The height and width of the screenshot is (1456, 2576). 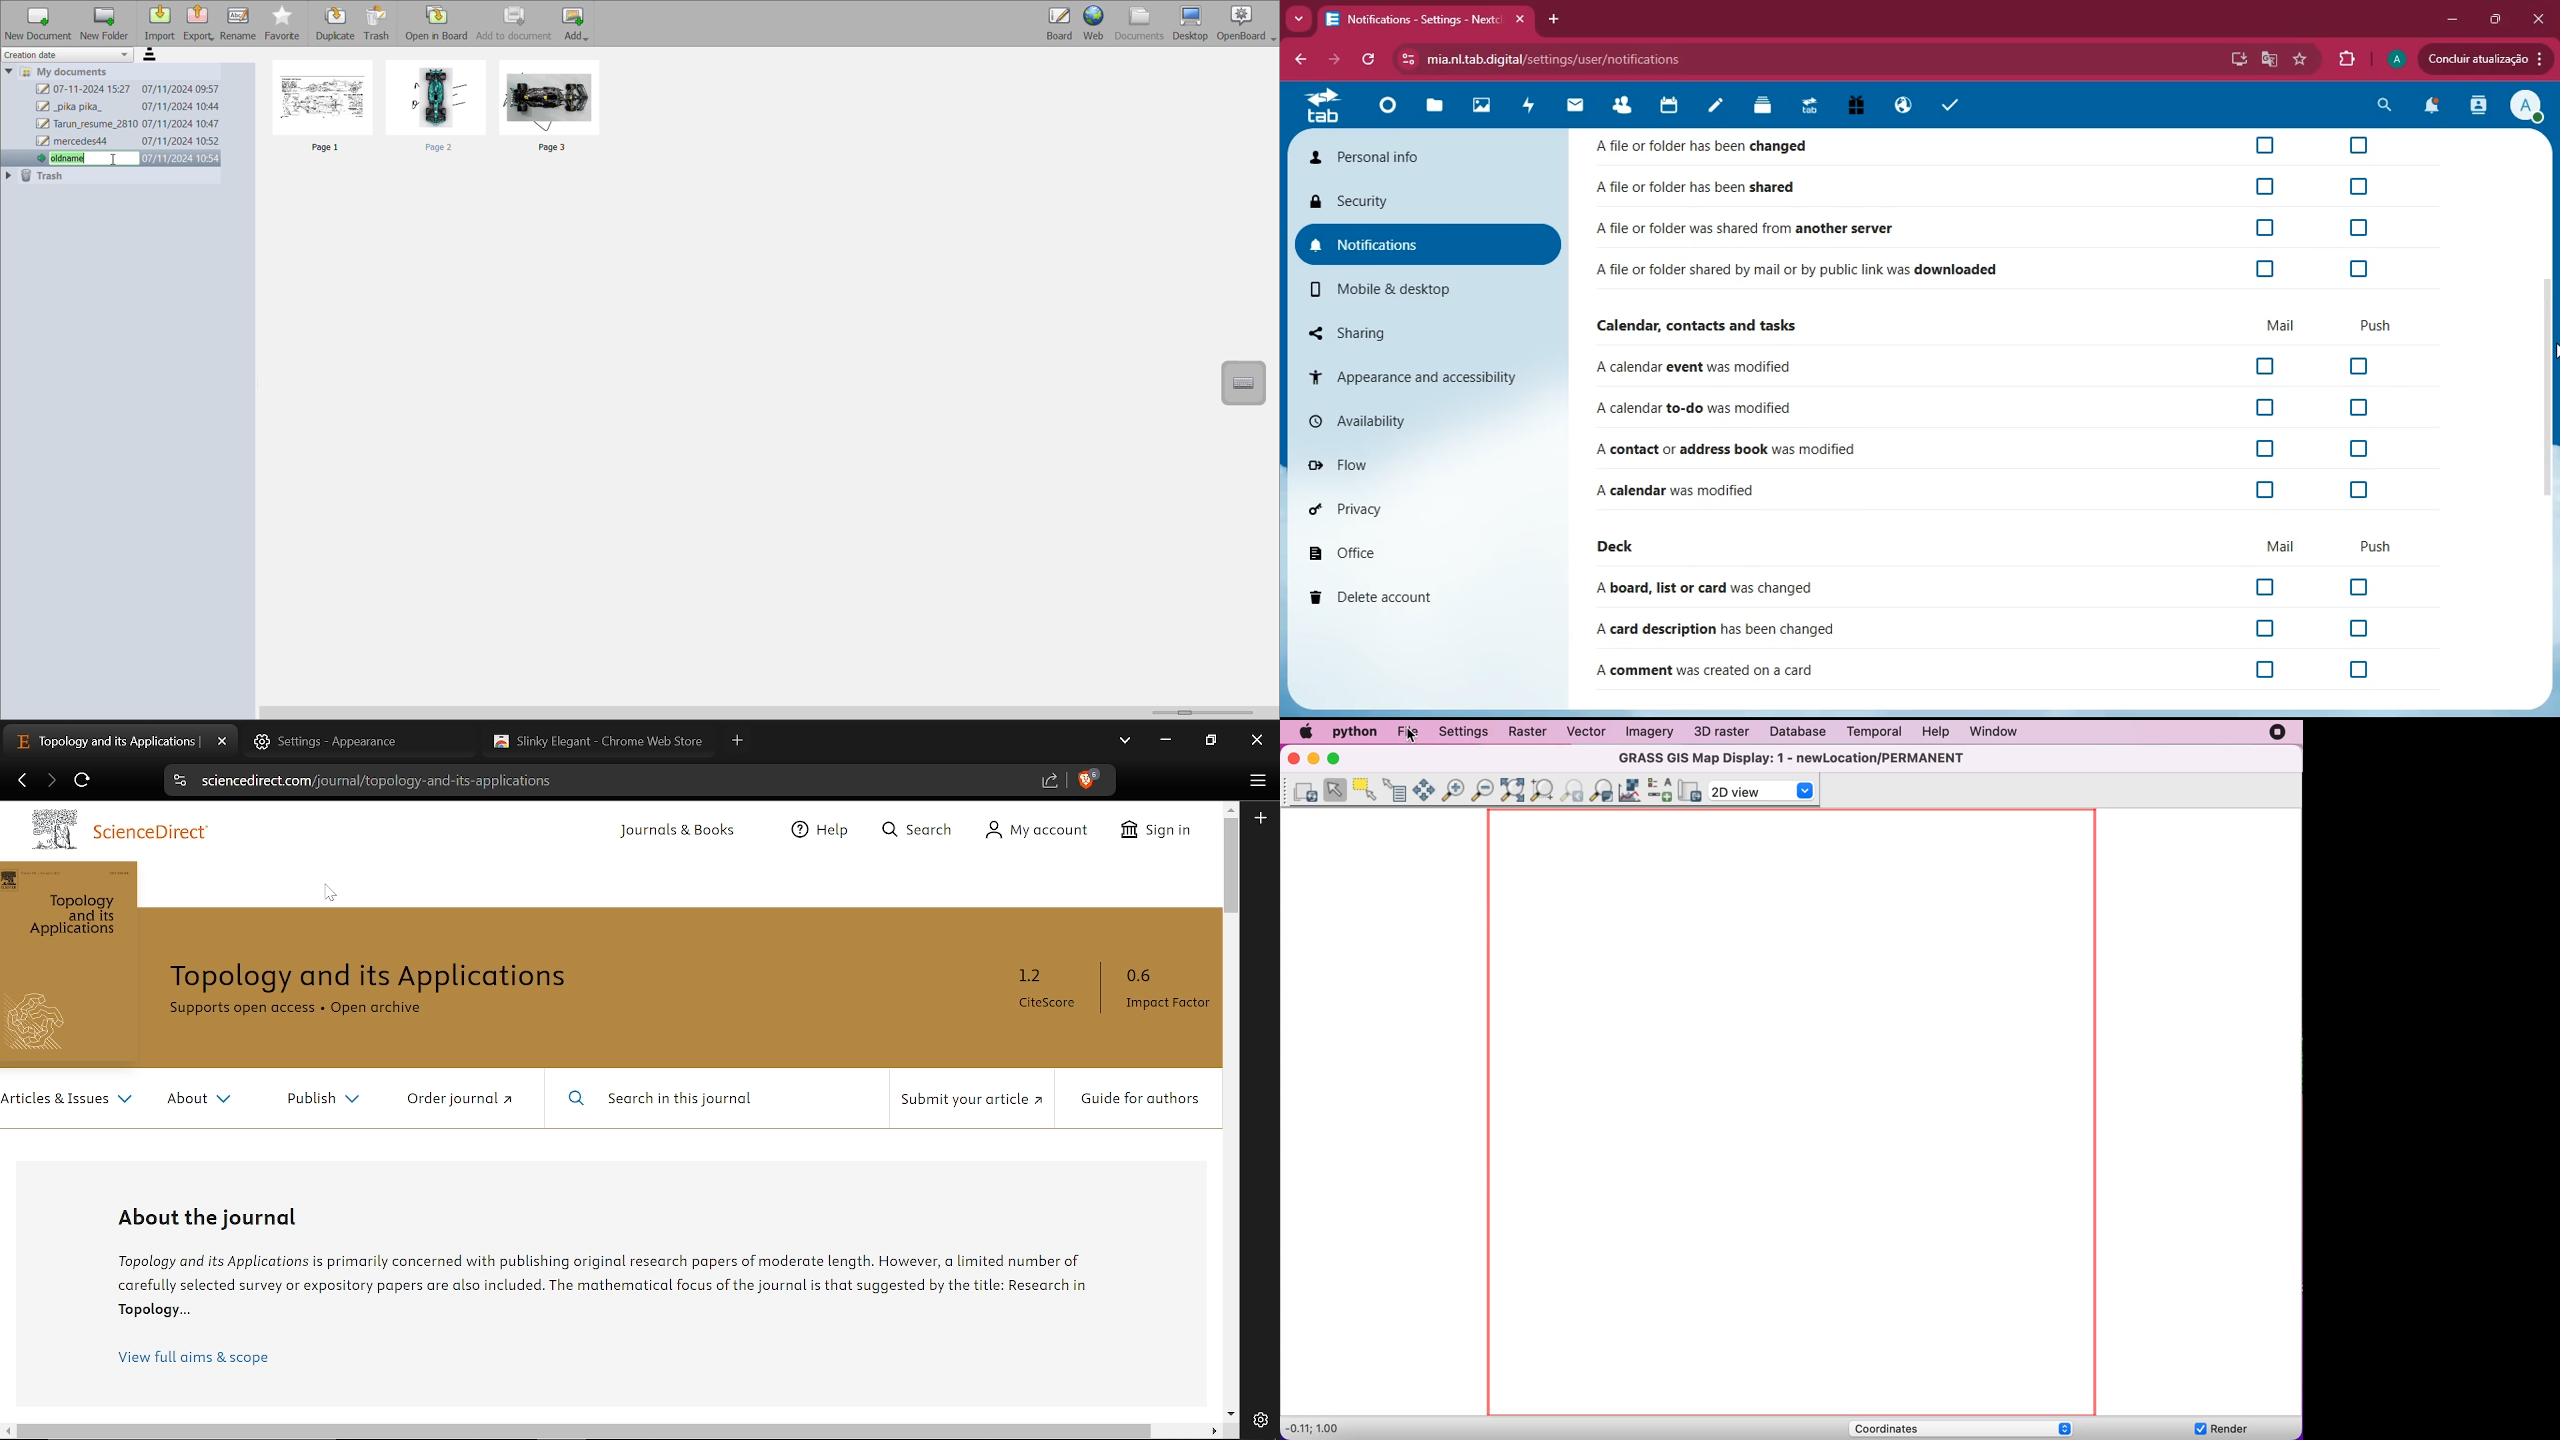 What do you see at coordinates (1427, 373) in the screenshot?
I see `appearance & accessibility` at bounding box center [1427, 373].